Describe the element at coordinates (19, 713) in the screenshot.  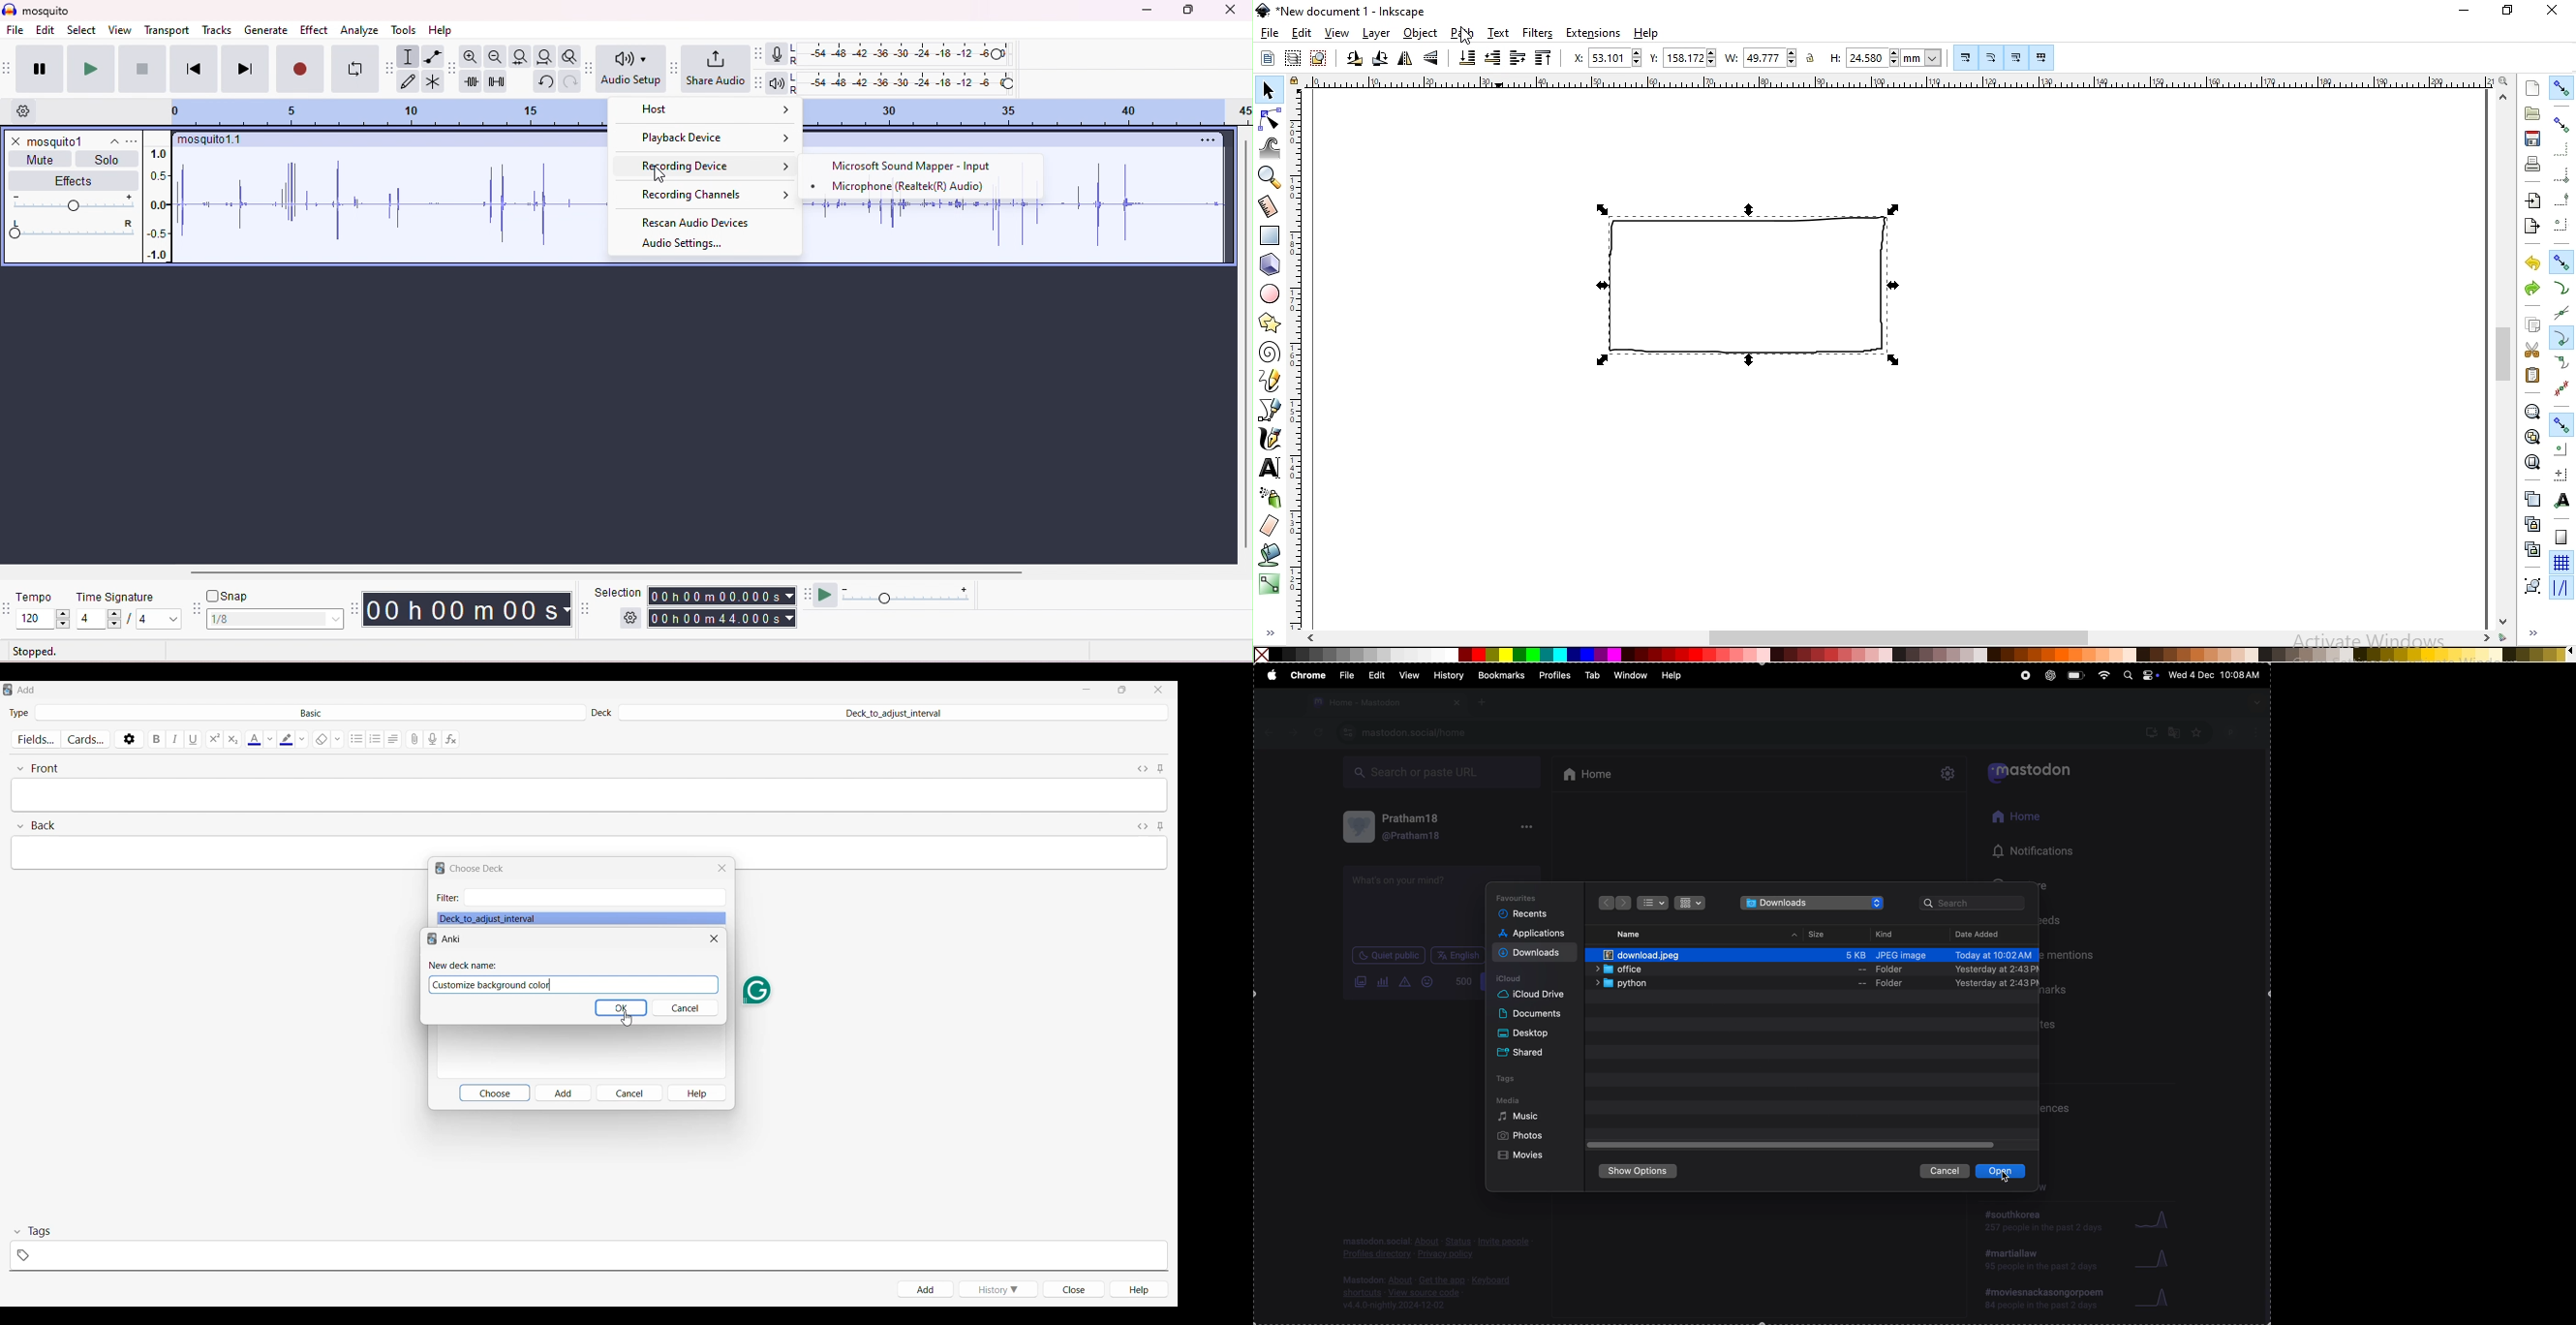
I see `Indicates Type of card` at that location.